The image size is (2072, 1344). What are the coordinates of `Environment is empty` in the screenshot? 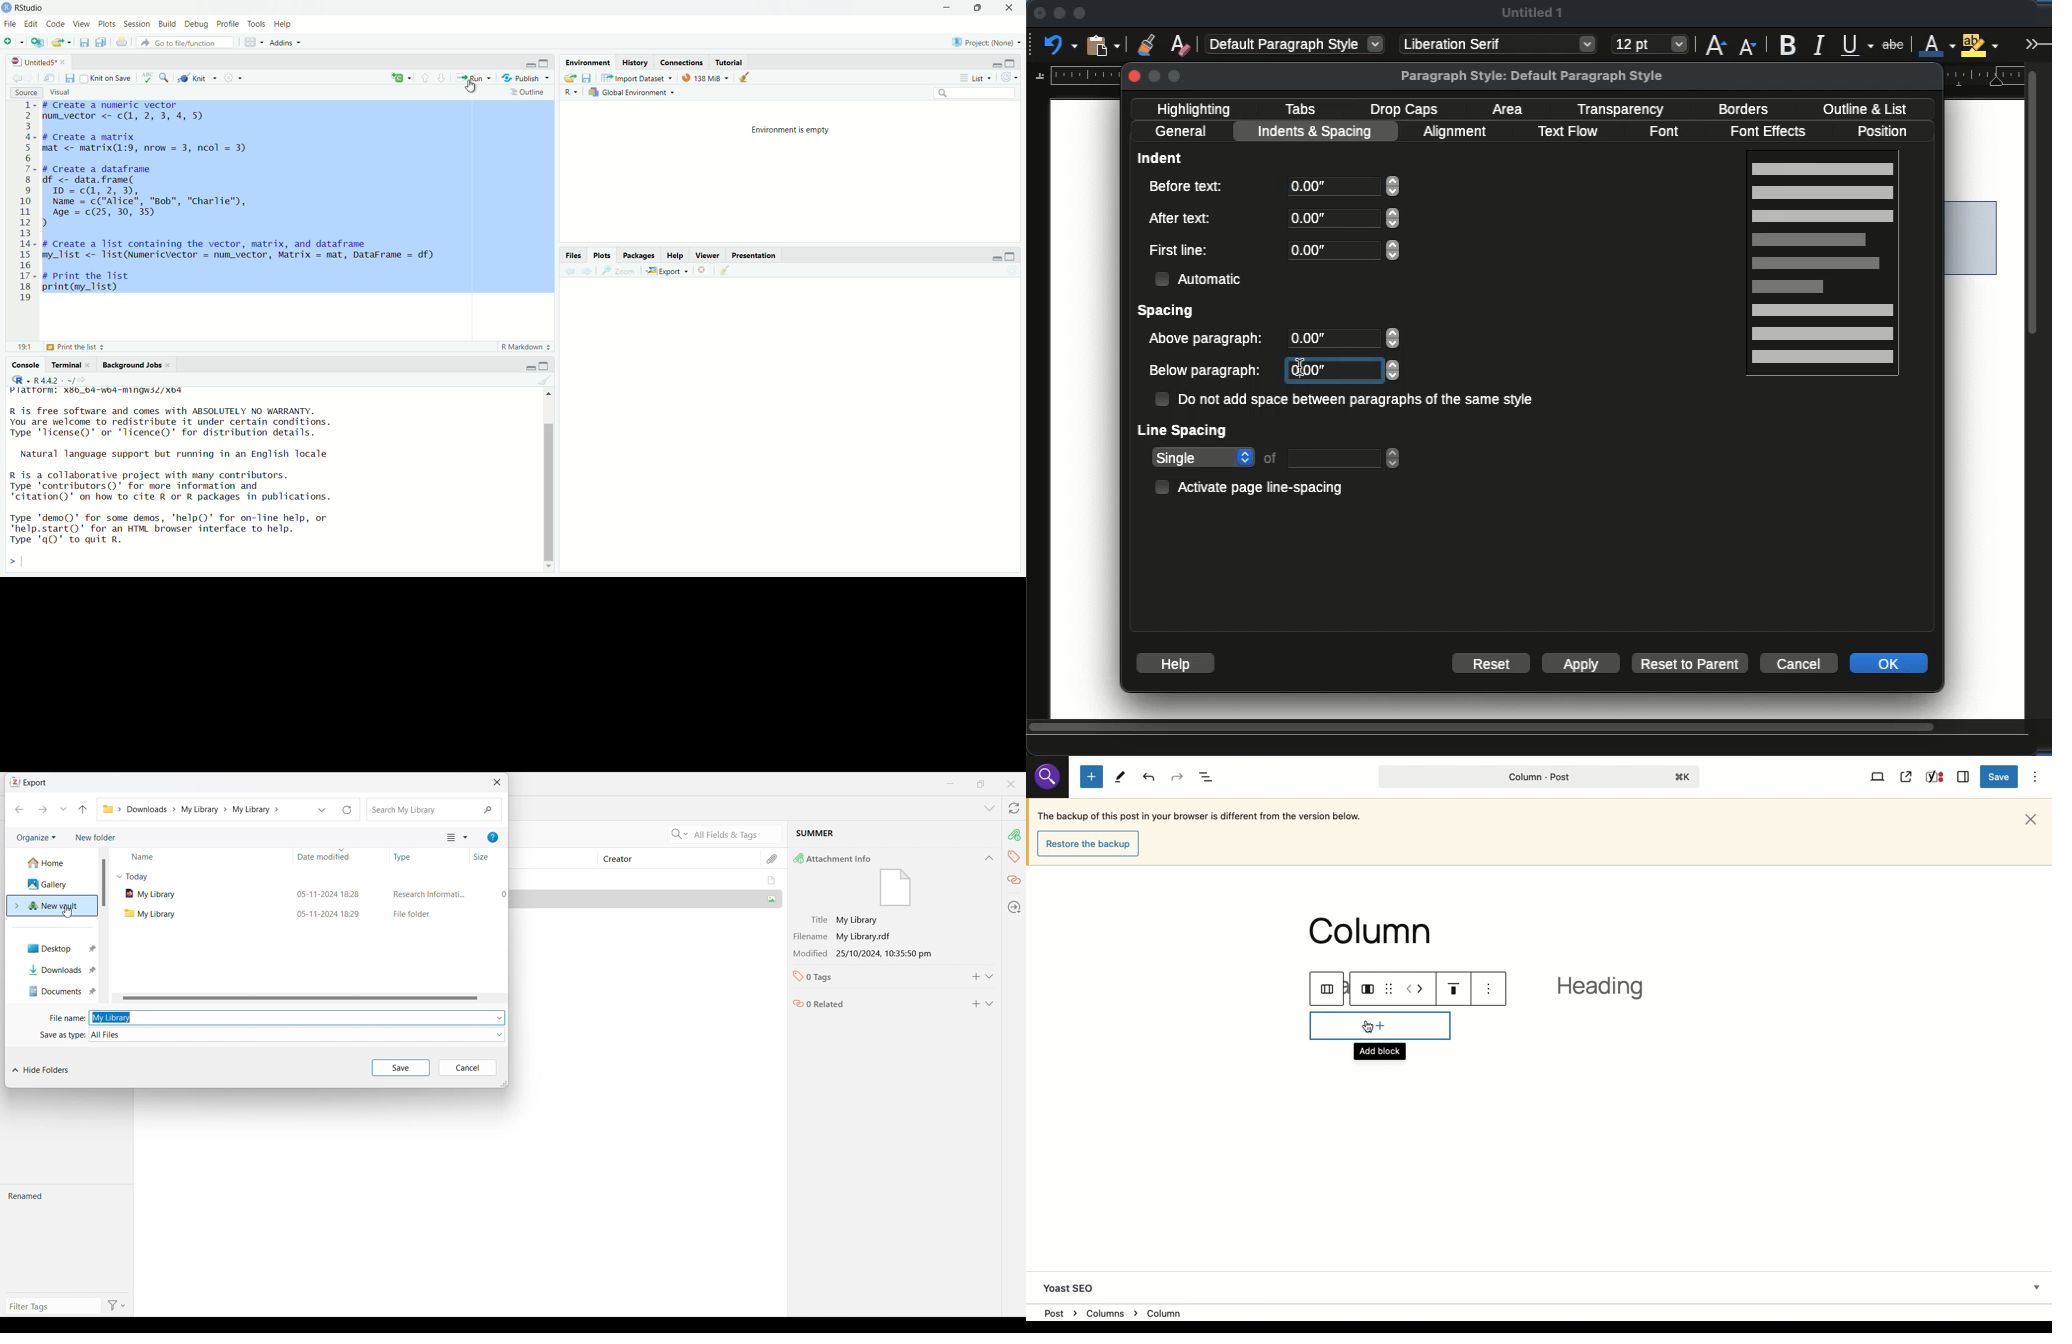 It's located at (798, 129).